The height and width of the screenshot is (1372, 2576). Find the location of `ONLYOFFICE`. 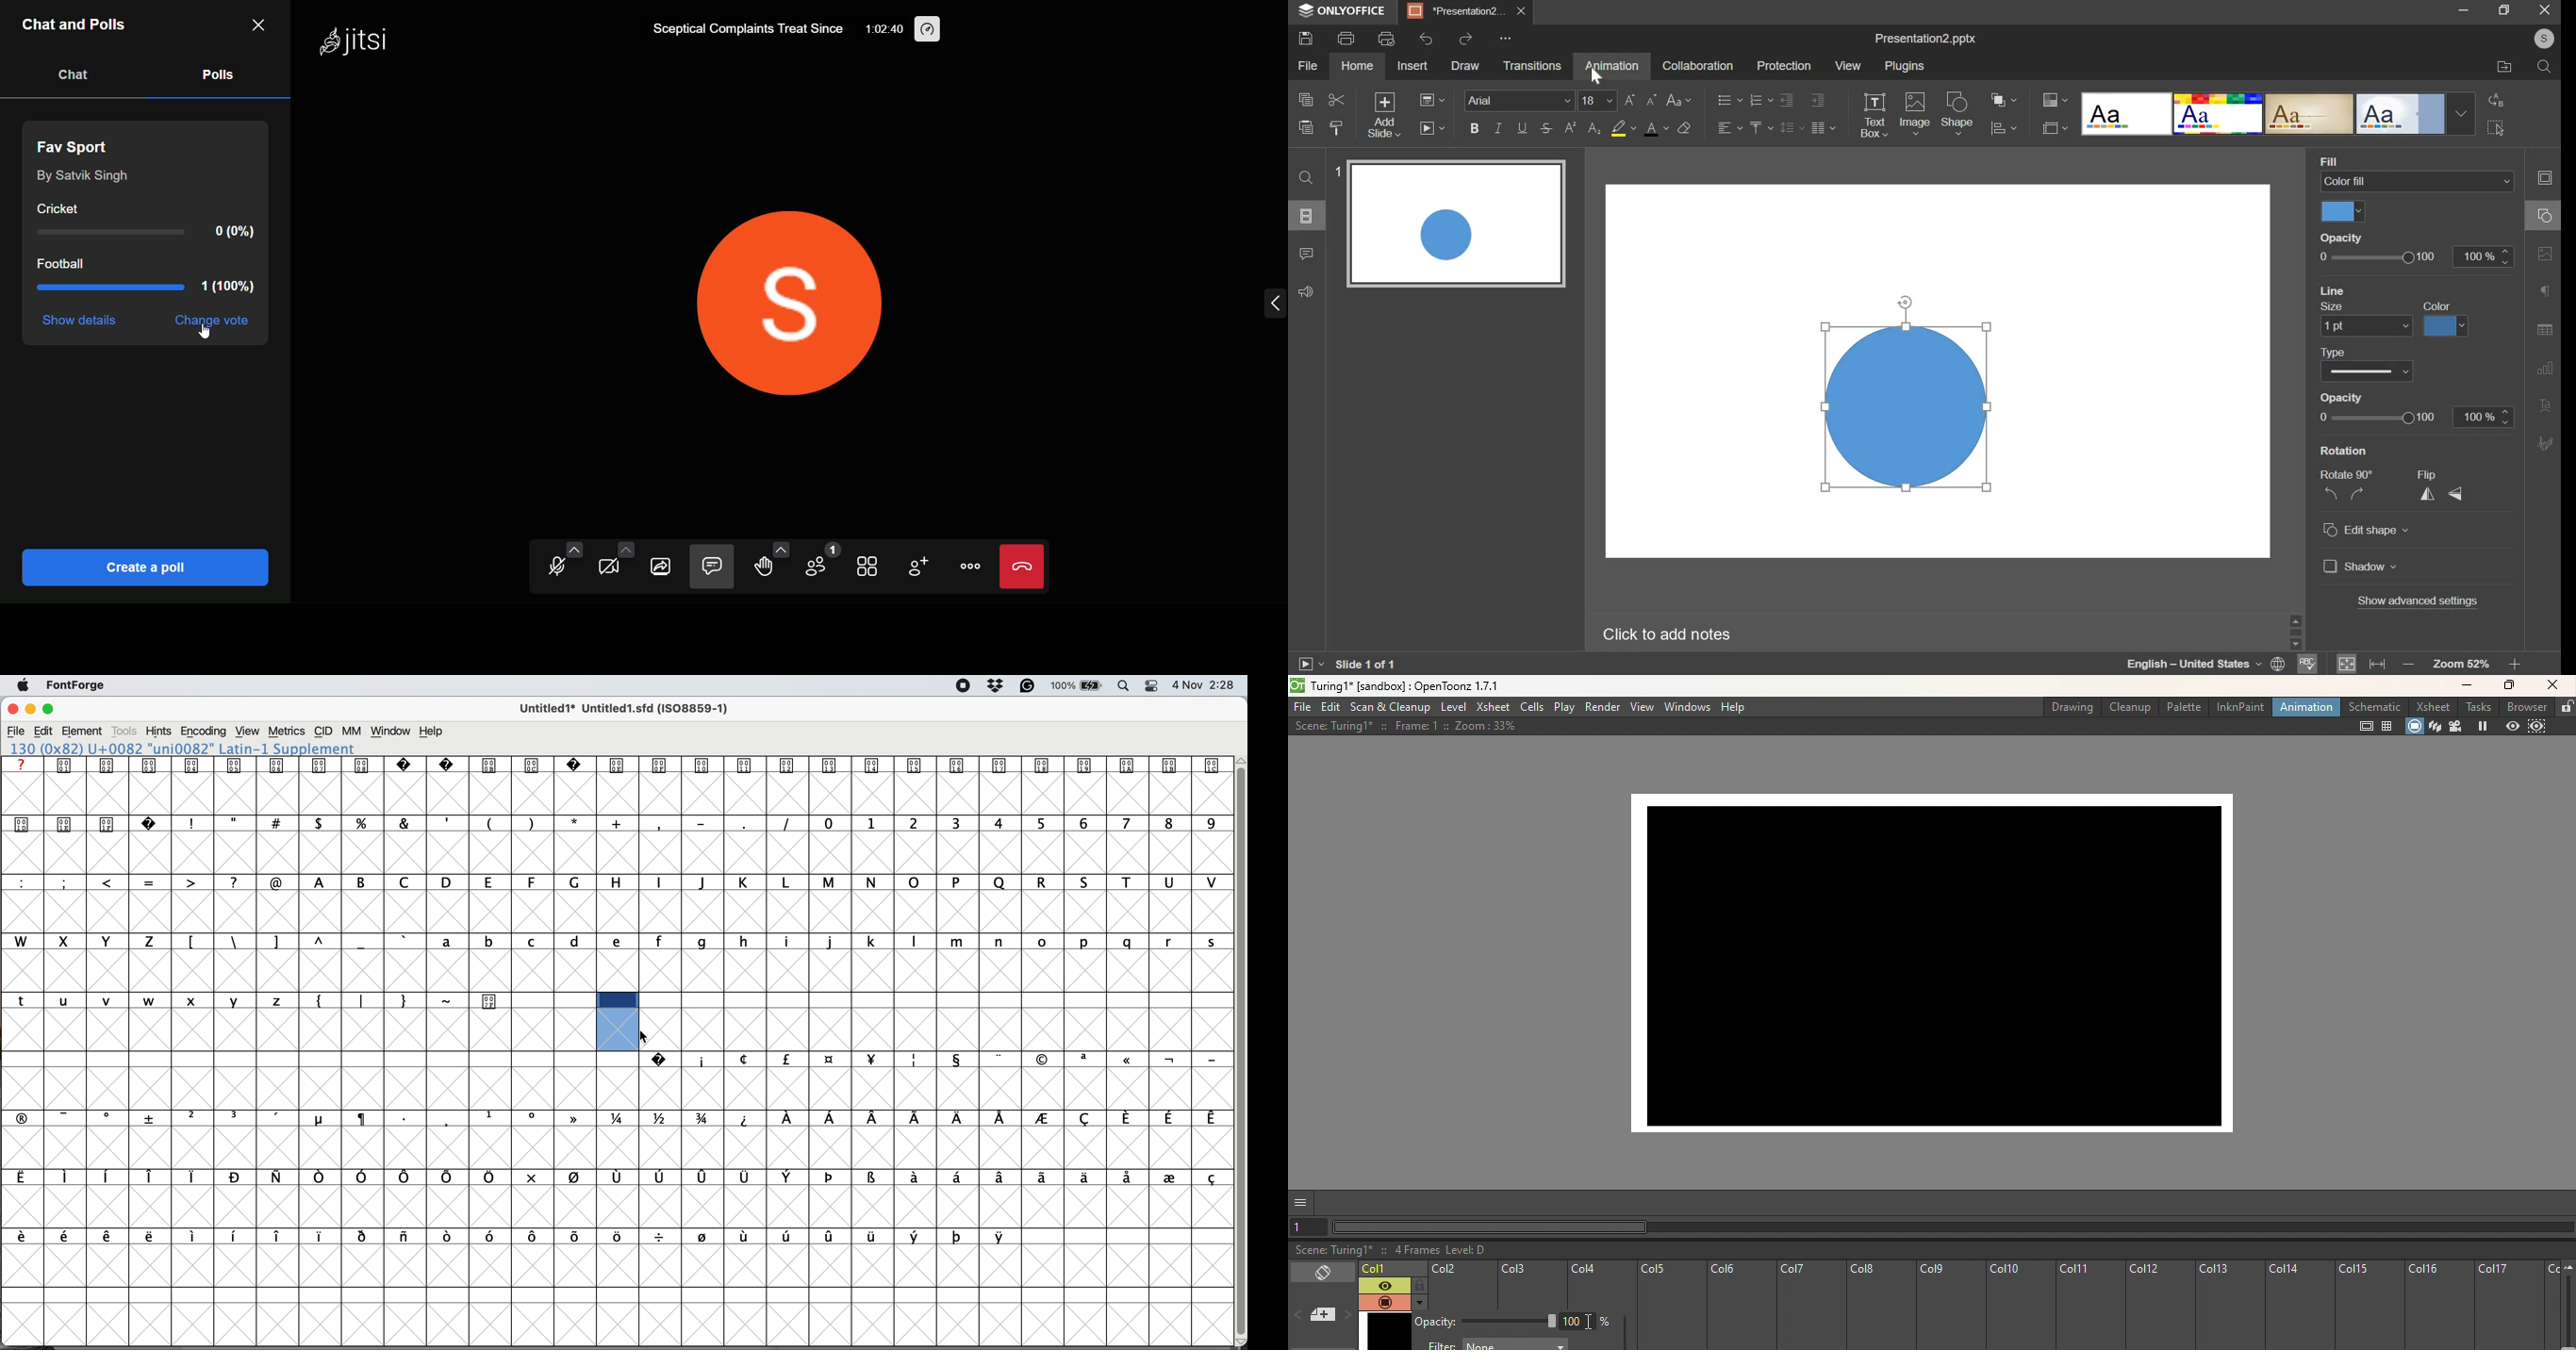

ONLYOFFICE is located at coordinates (1345, 11).